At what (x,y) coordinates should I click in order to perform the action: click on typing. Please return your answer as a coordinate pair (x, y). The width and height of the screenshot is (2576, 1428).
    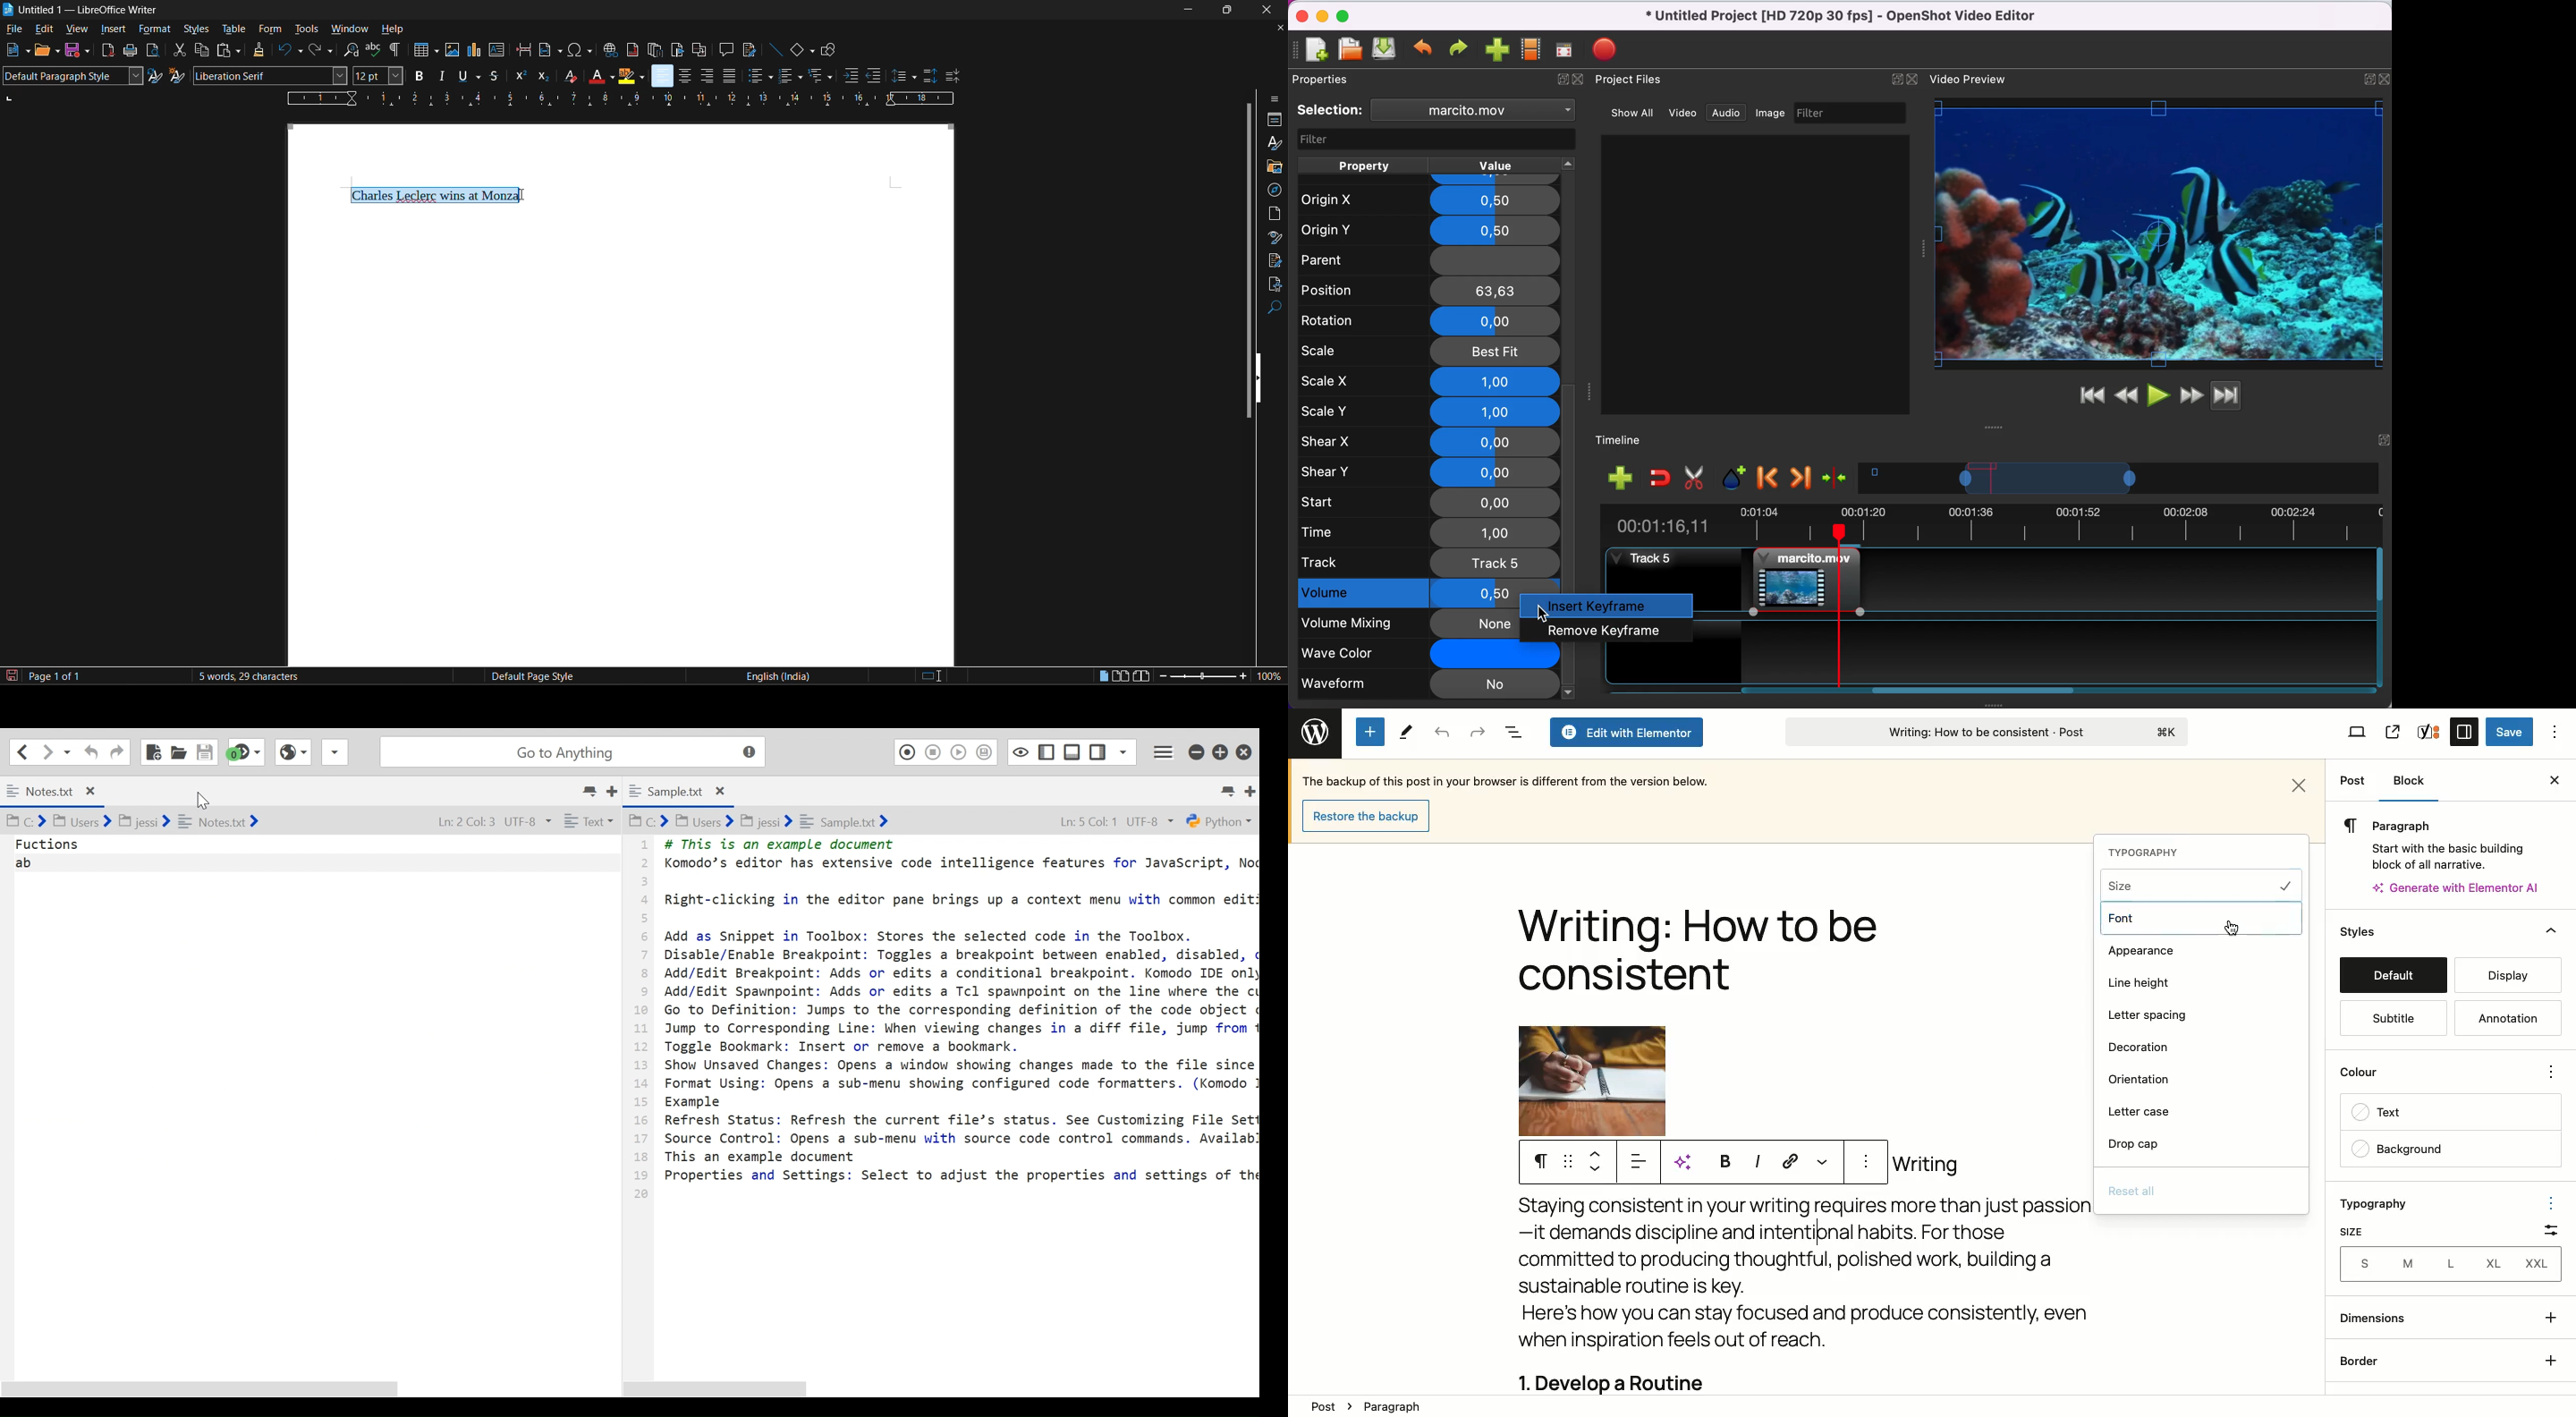
    Looking at the image, I should click on (1823, 1233).